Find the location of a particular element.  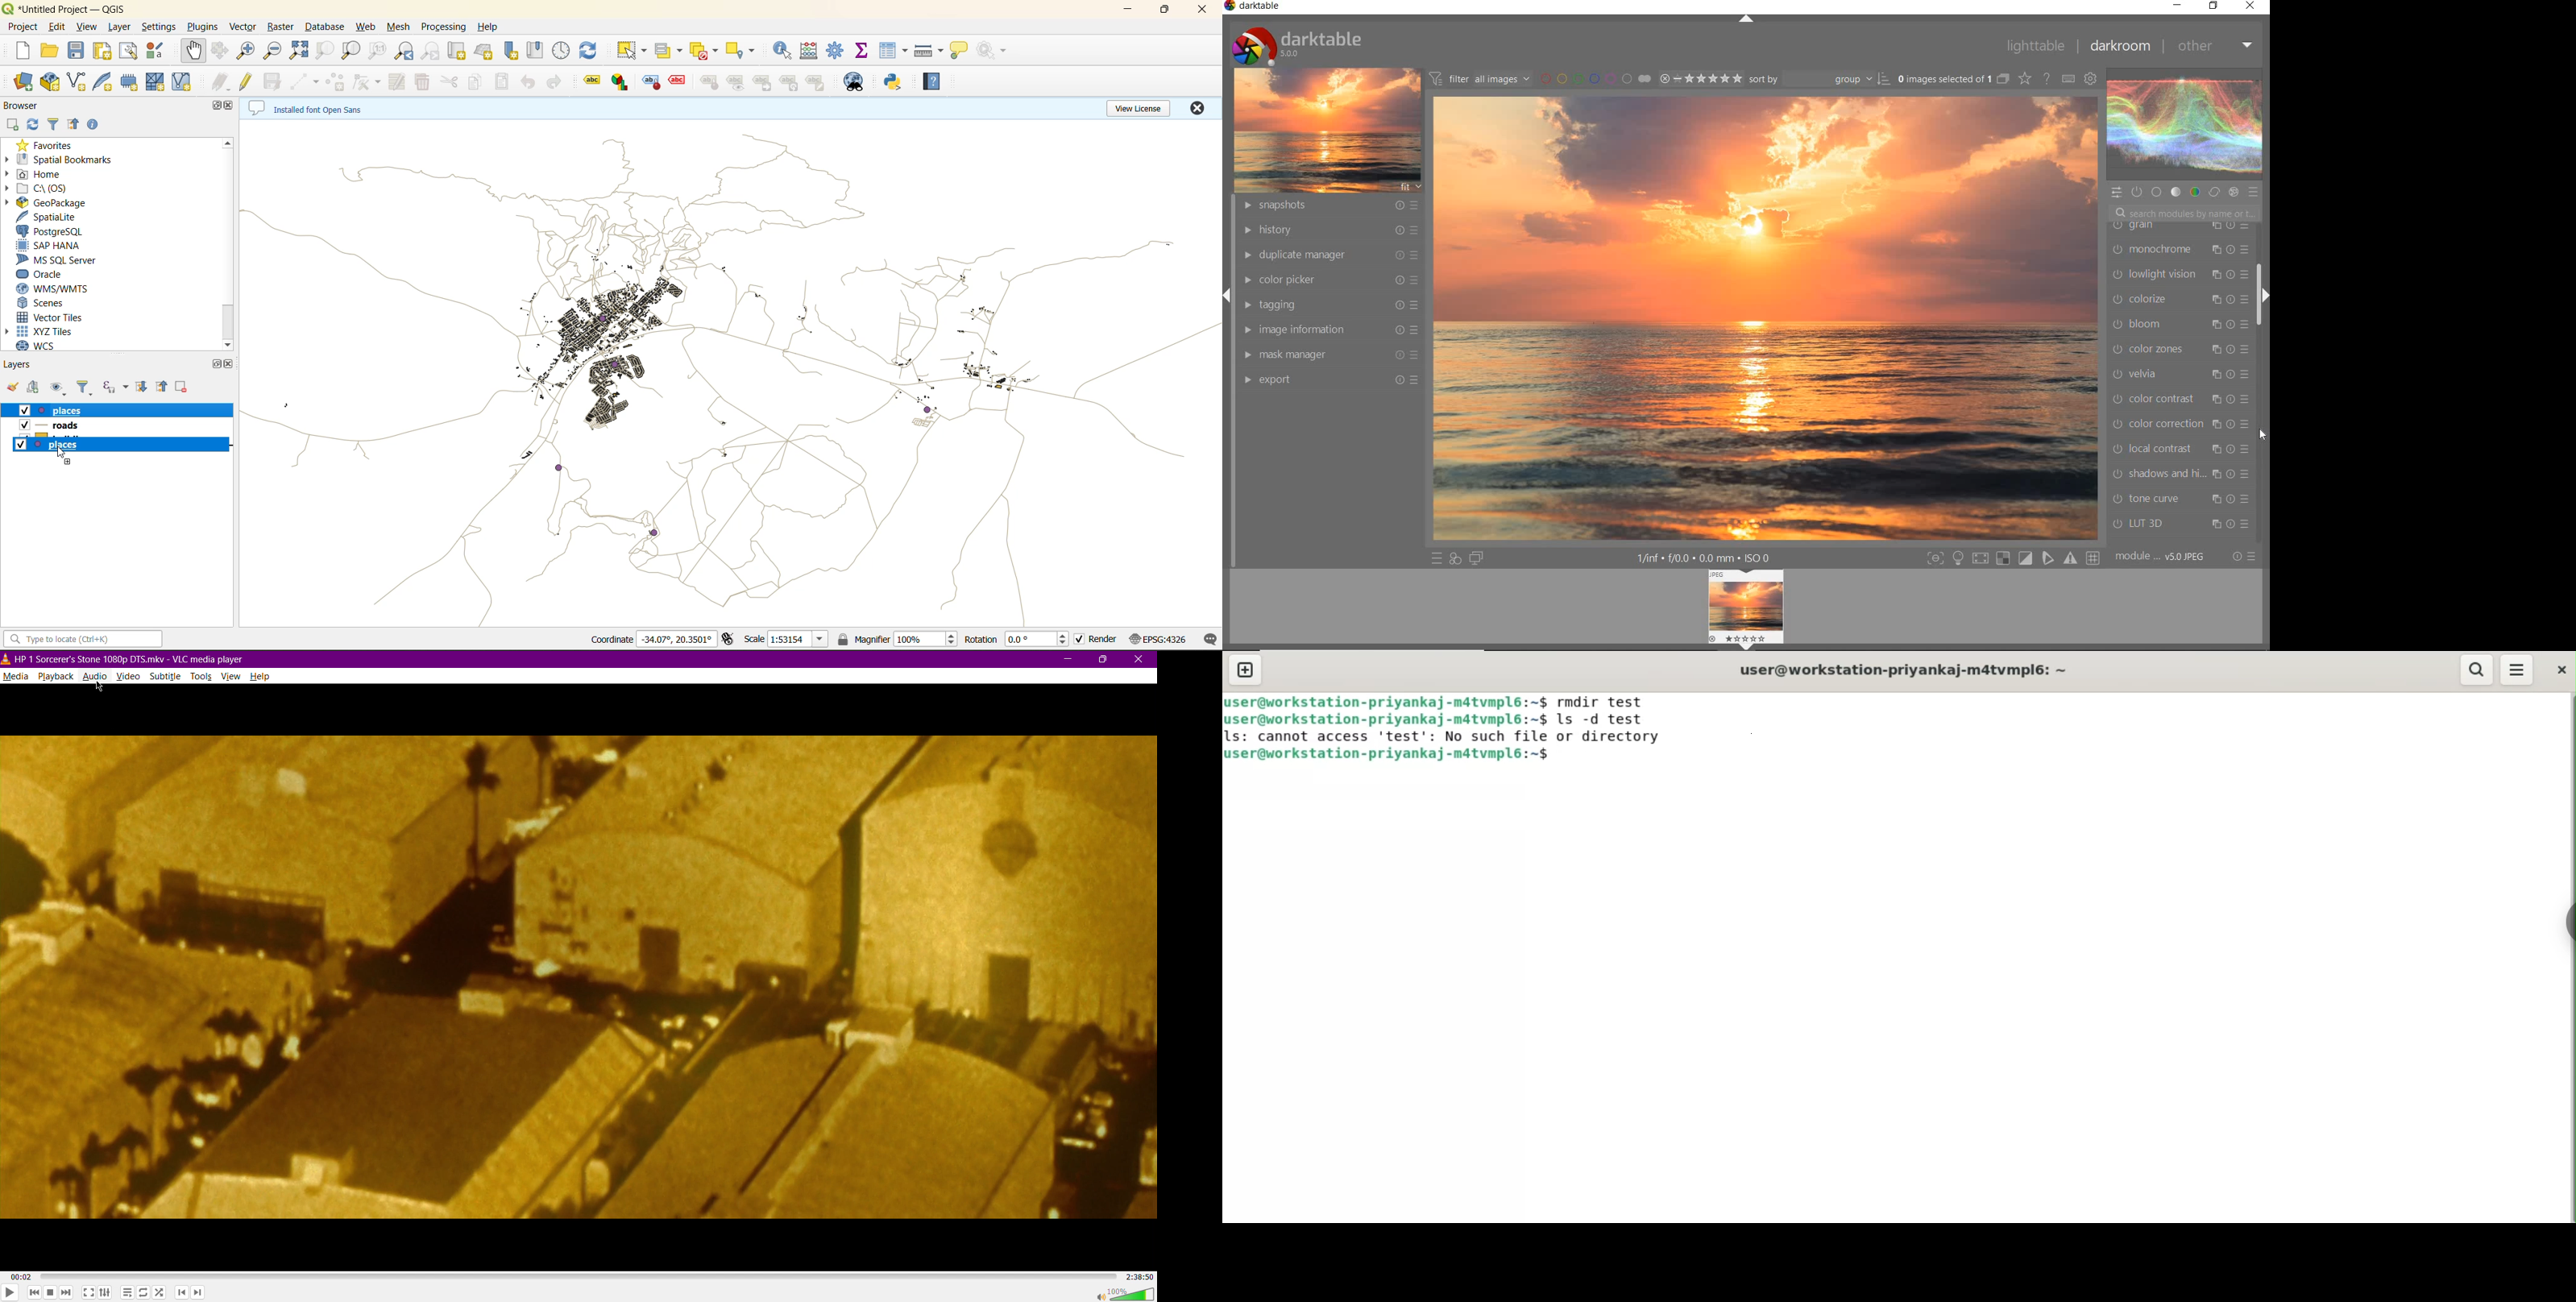

colorize is located at coordinates (2180, 301).